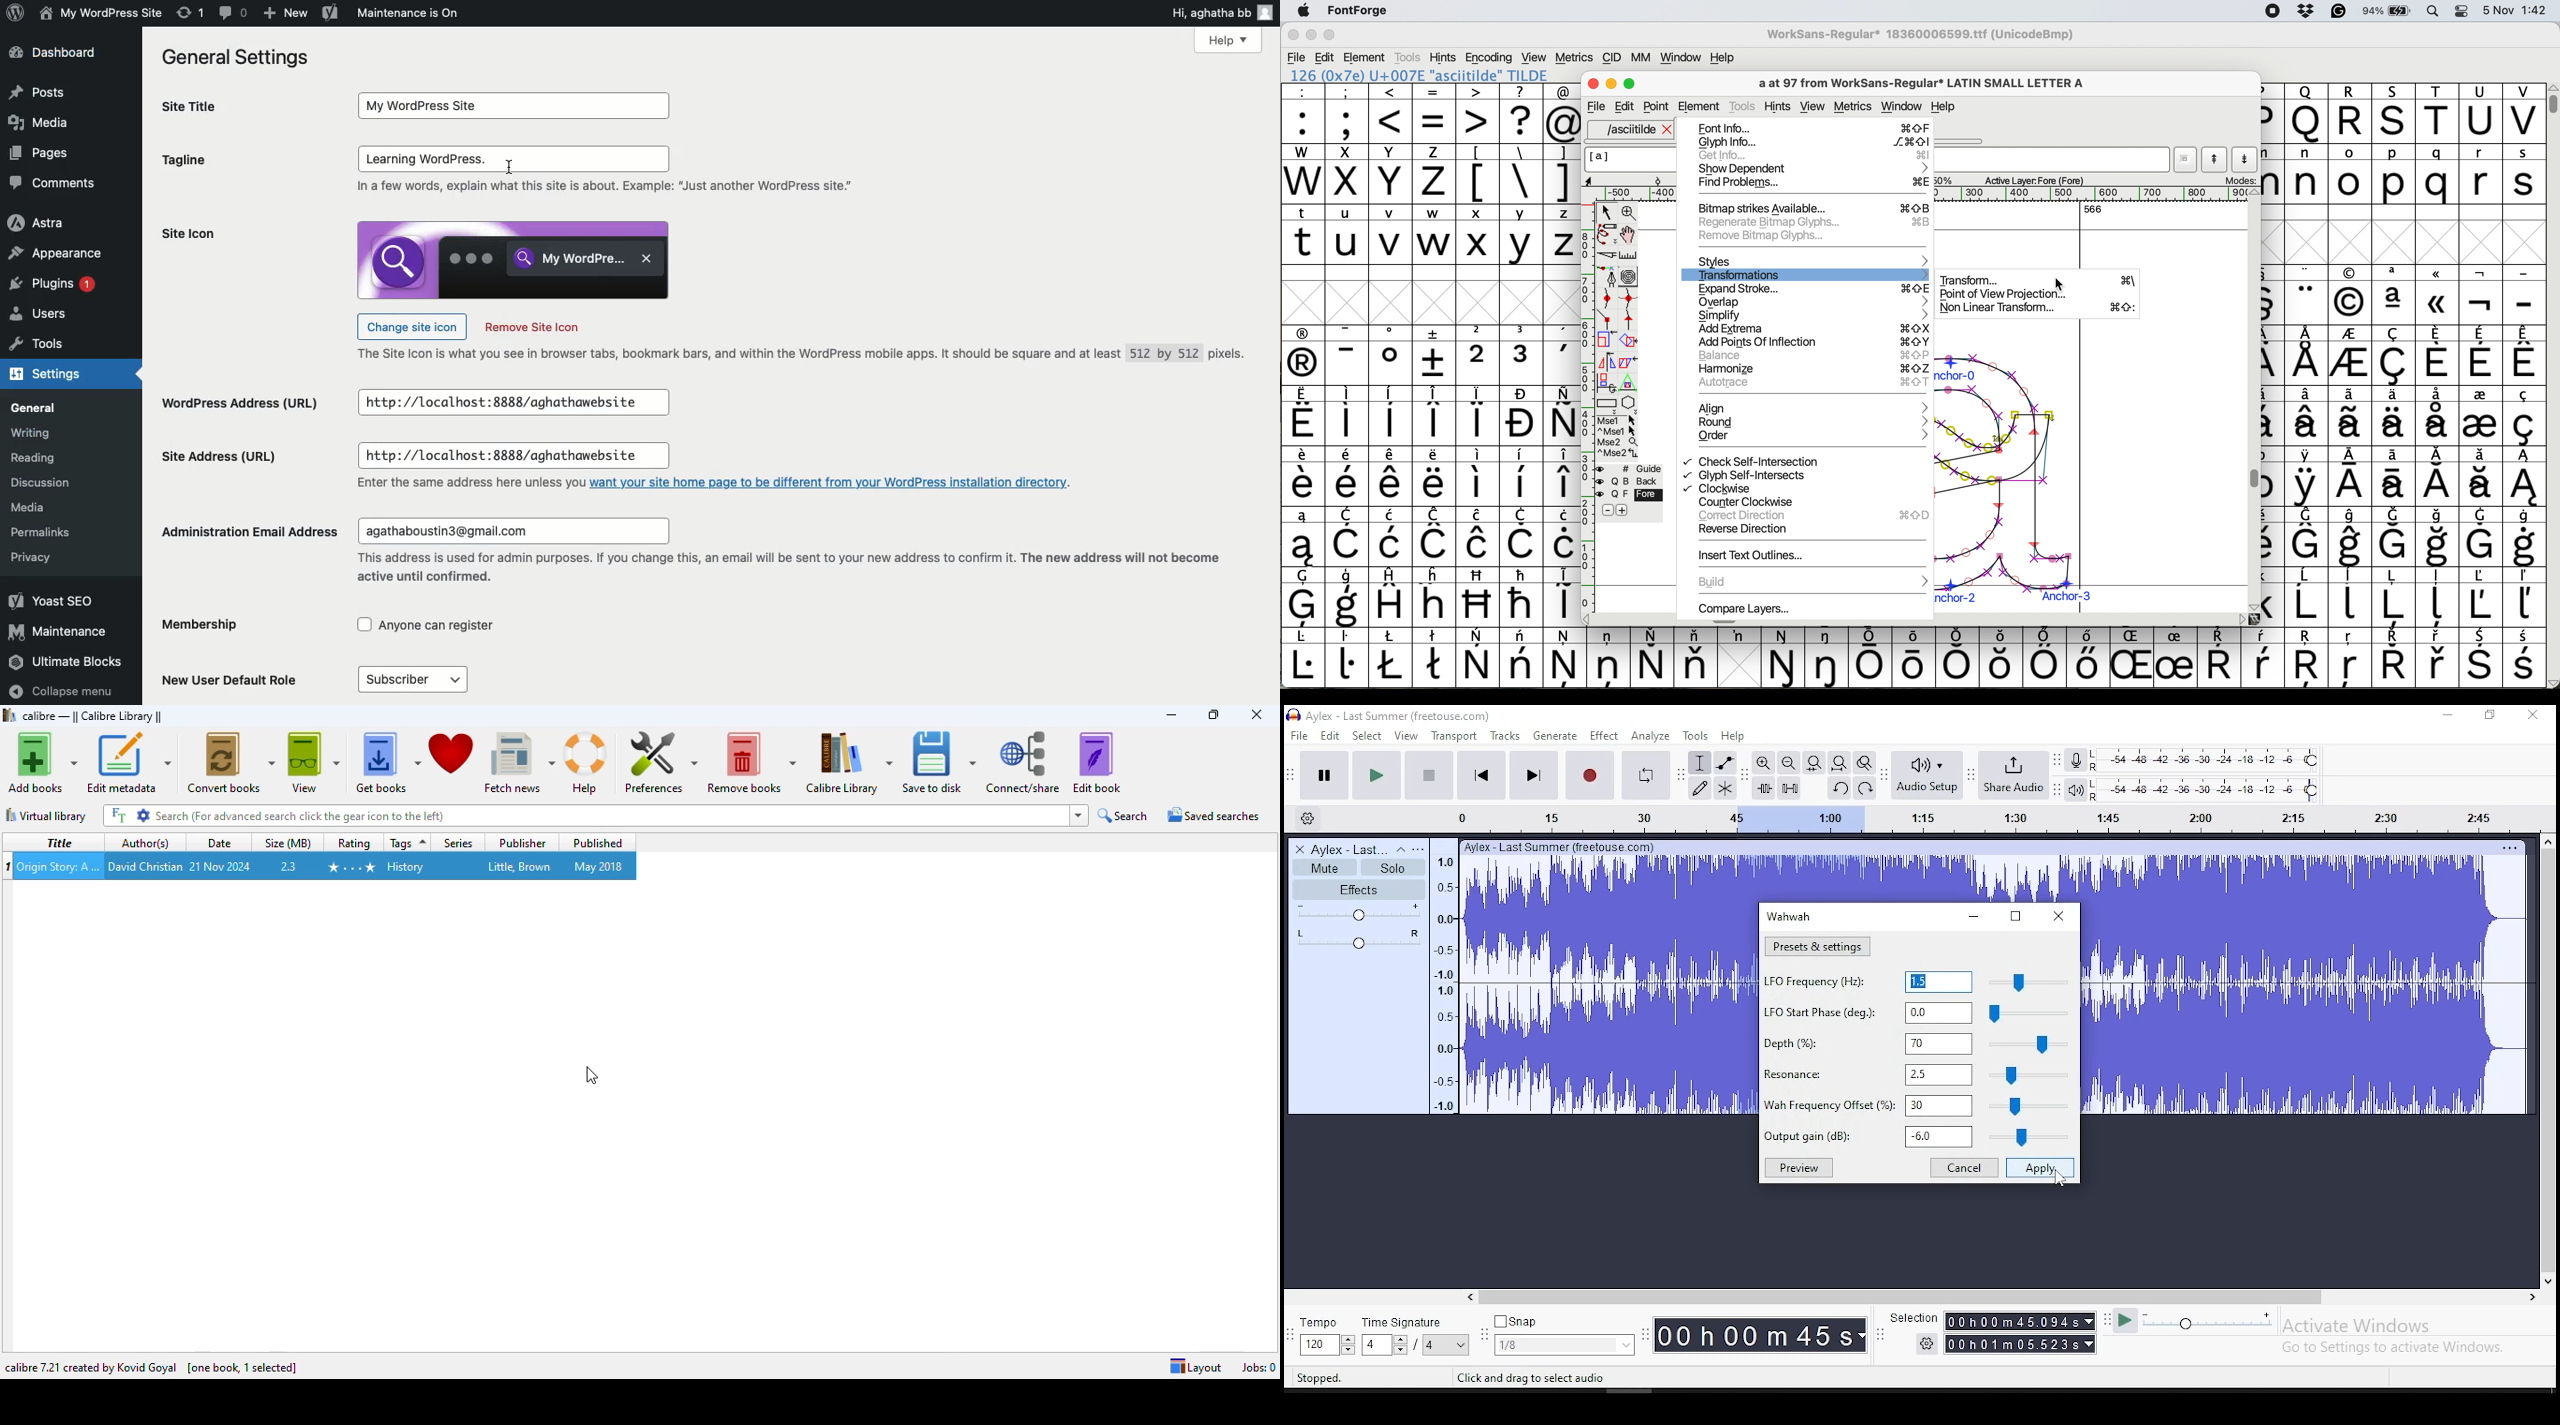 The image size is (2576, 1428). I want to click on Remove, so click(532, 328).